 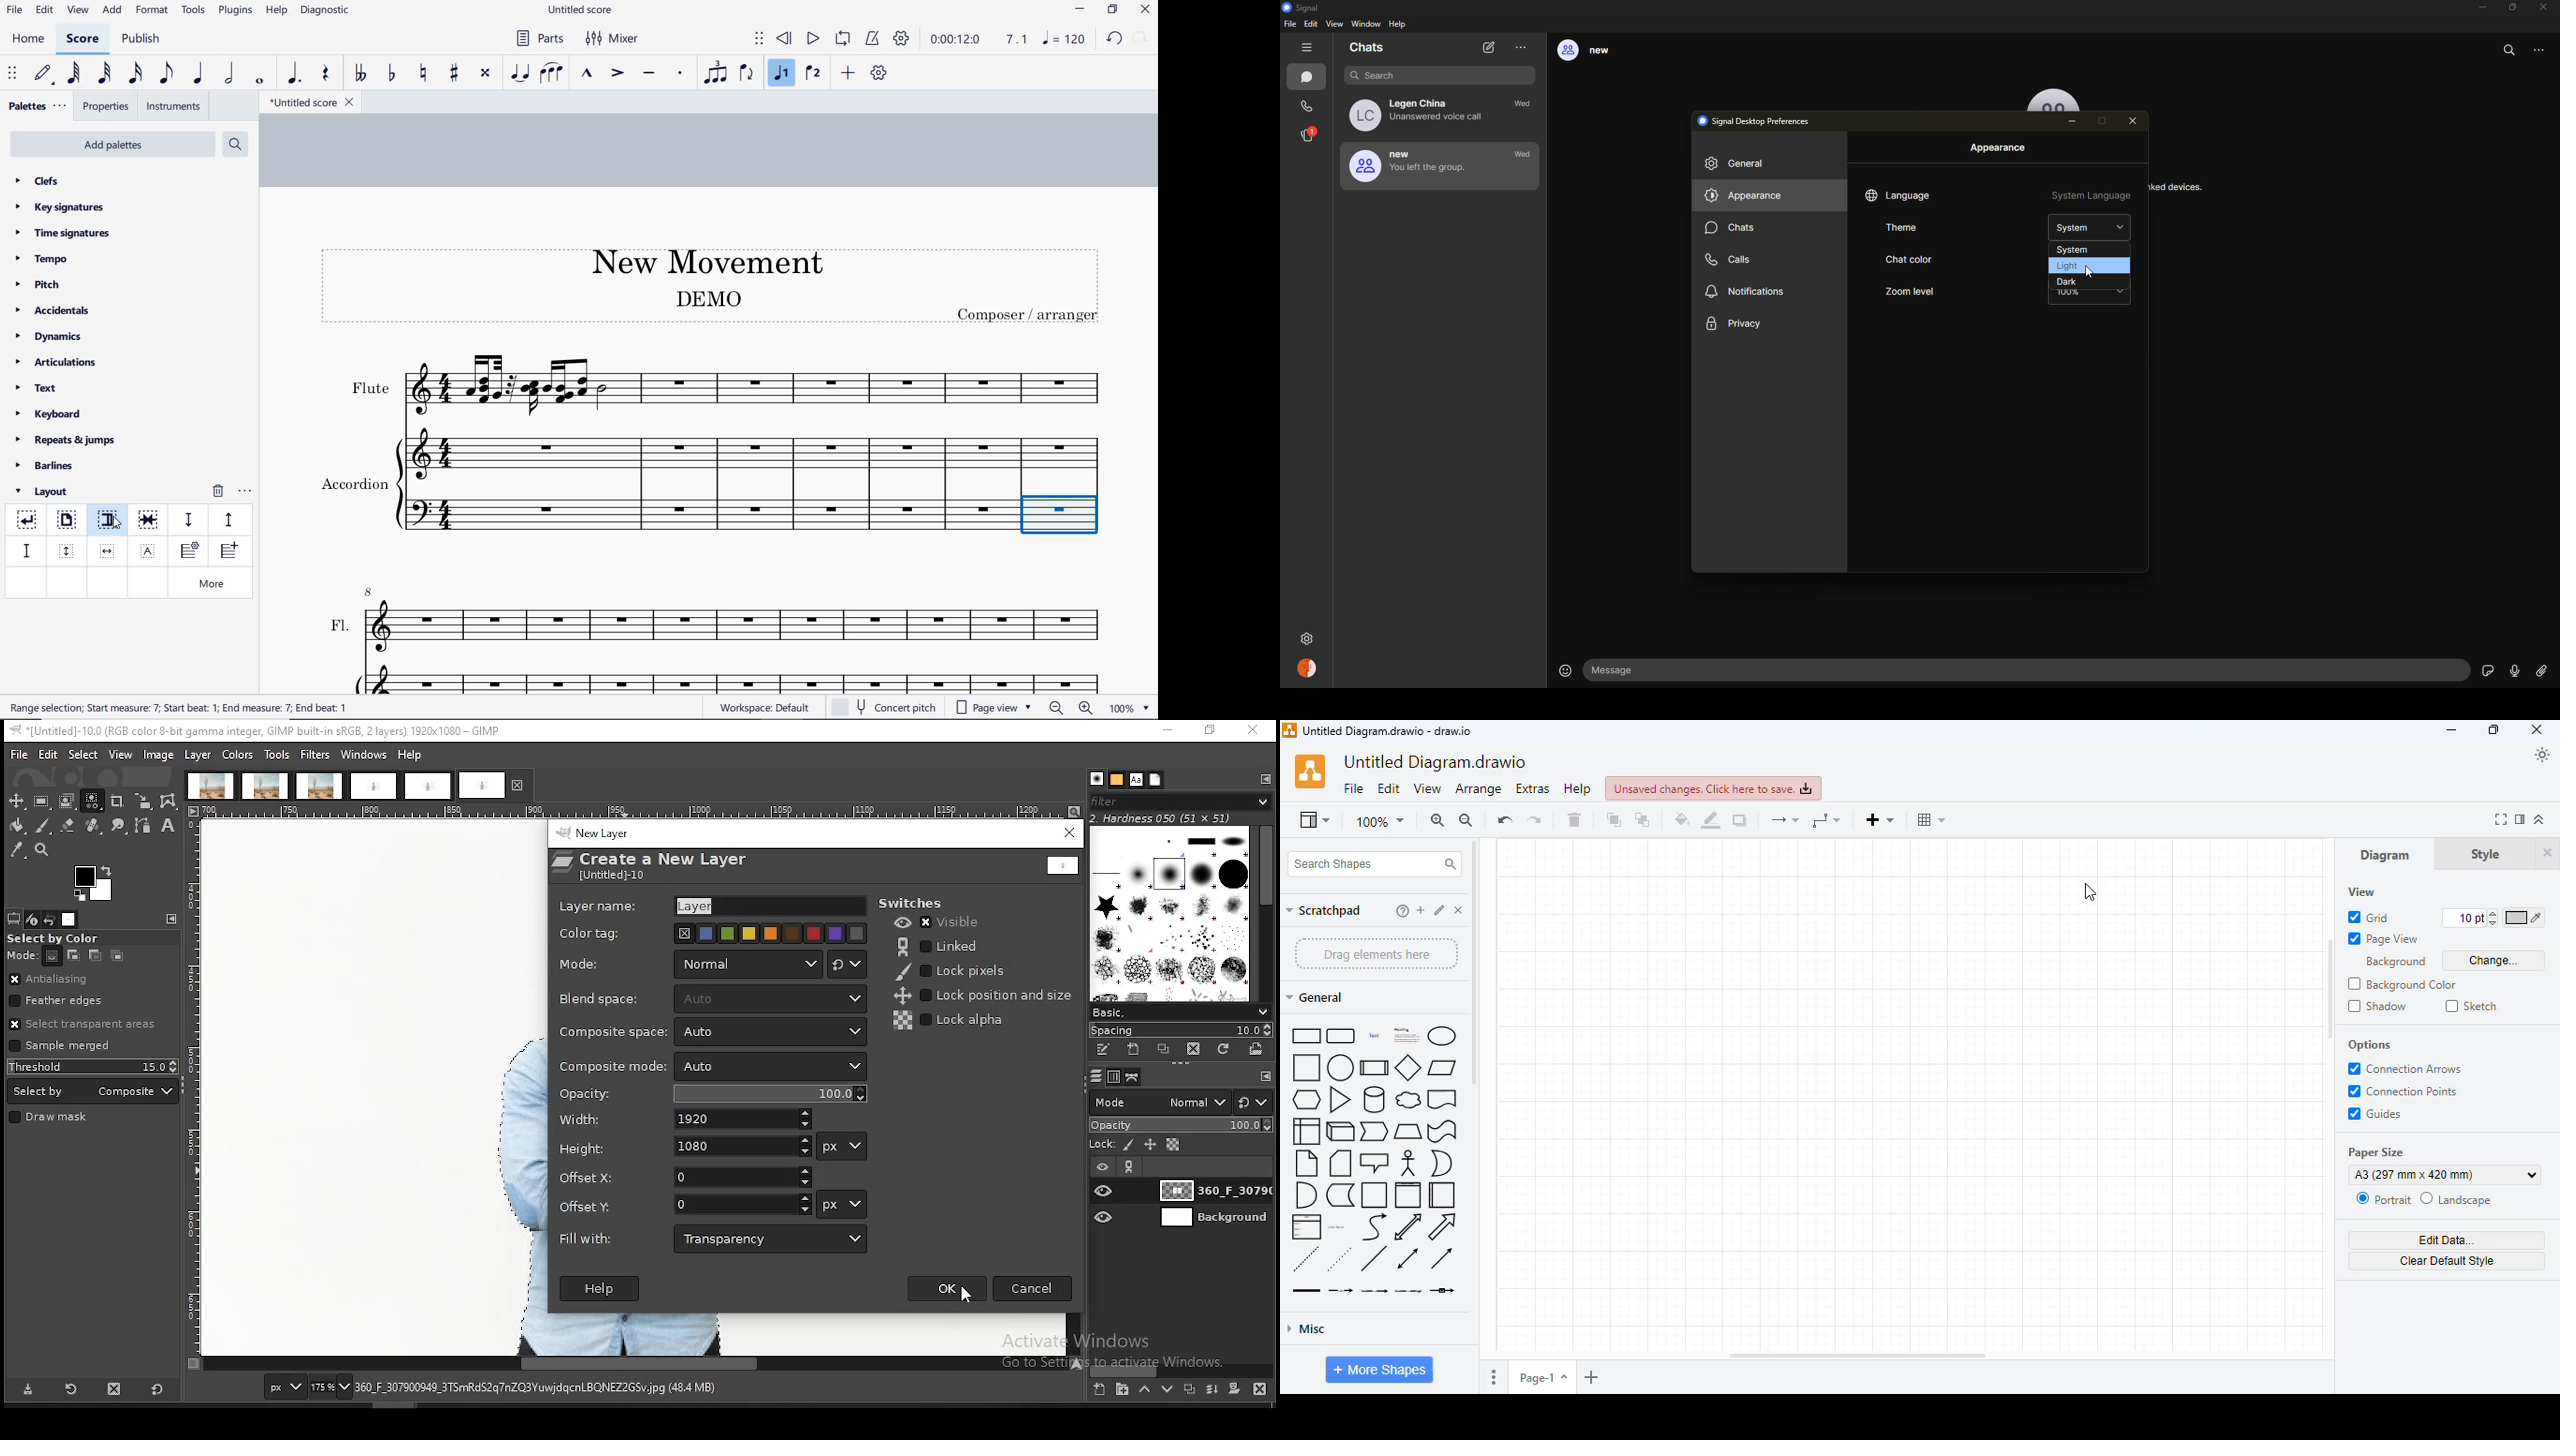 What do you see at coordinates (2485, 855) in the screenshot?
I see `style` at bounding box center [2485, 855].